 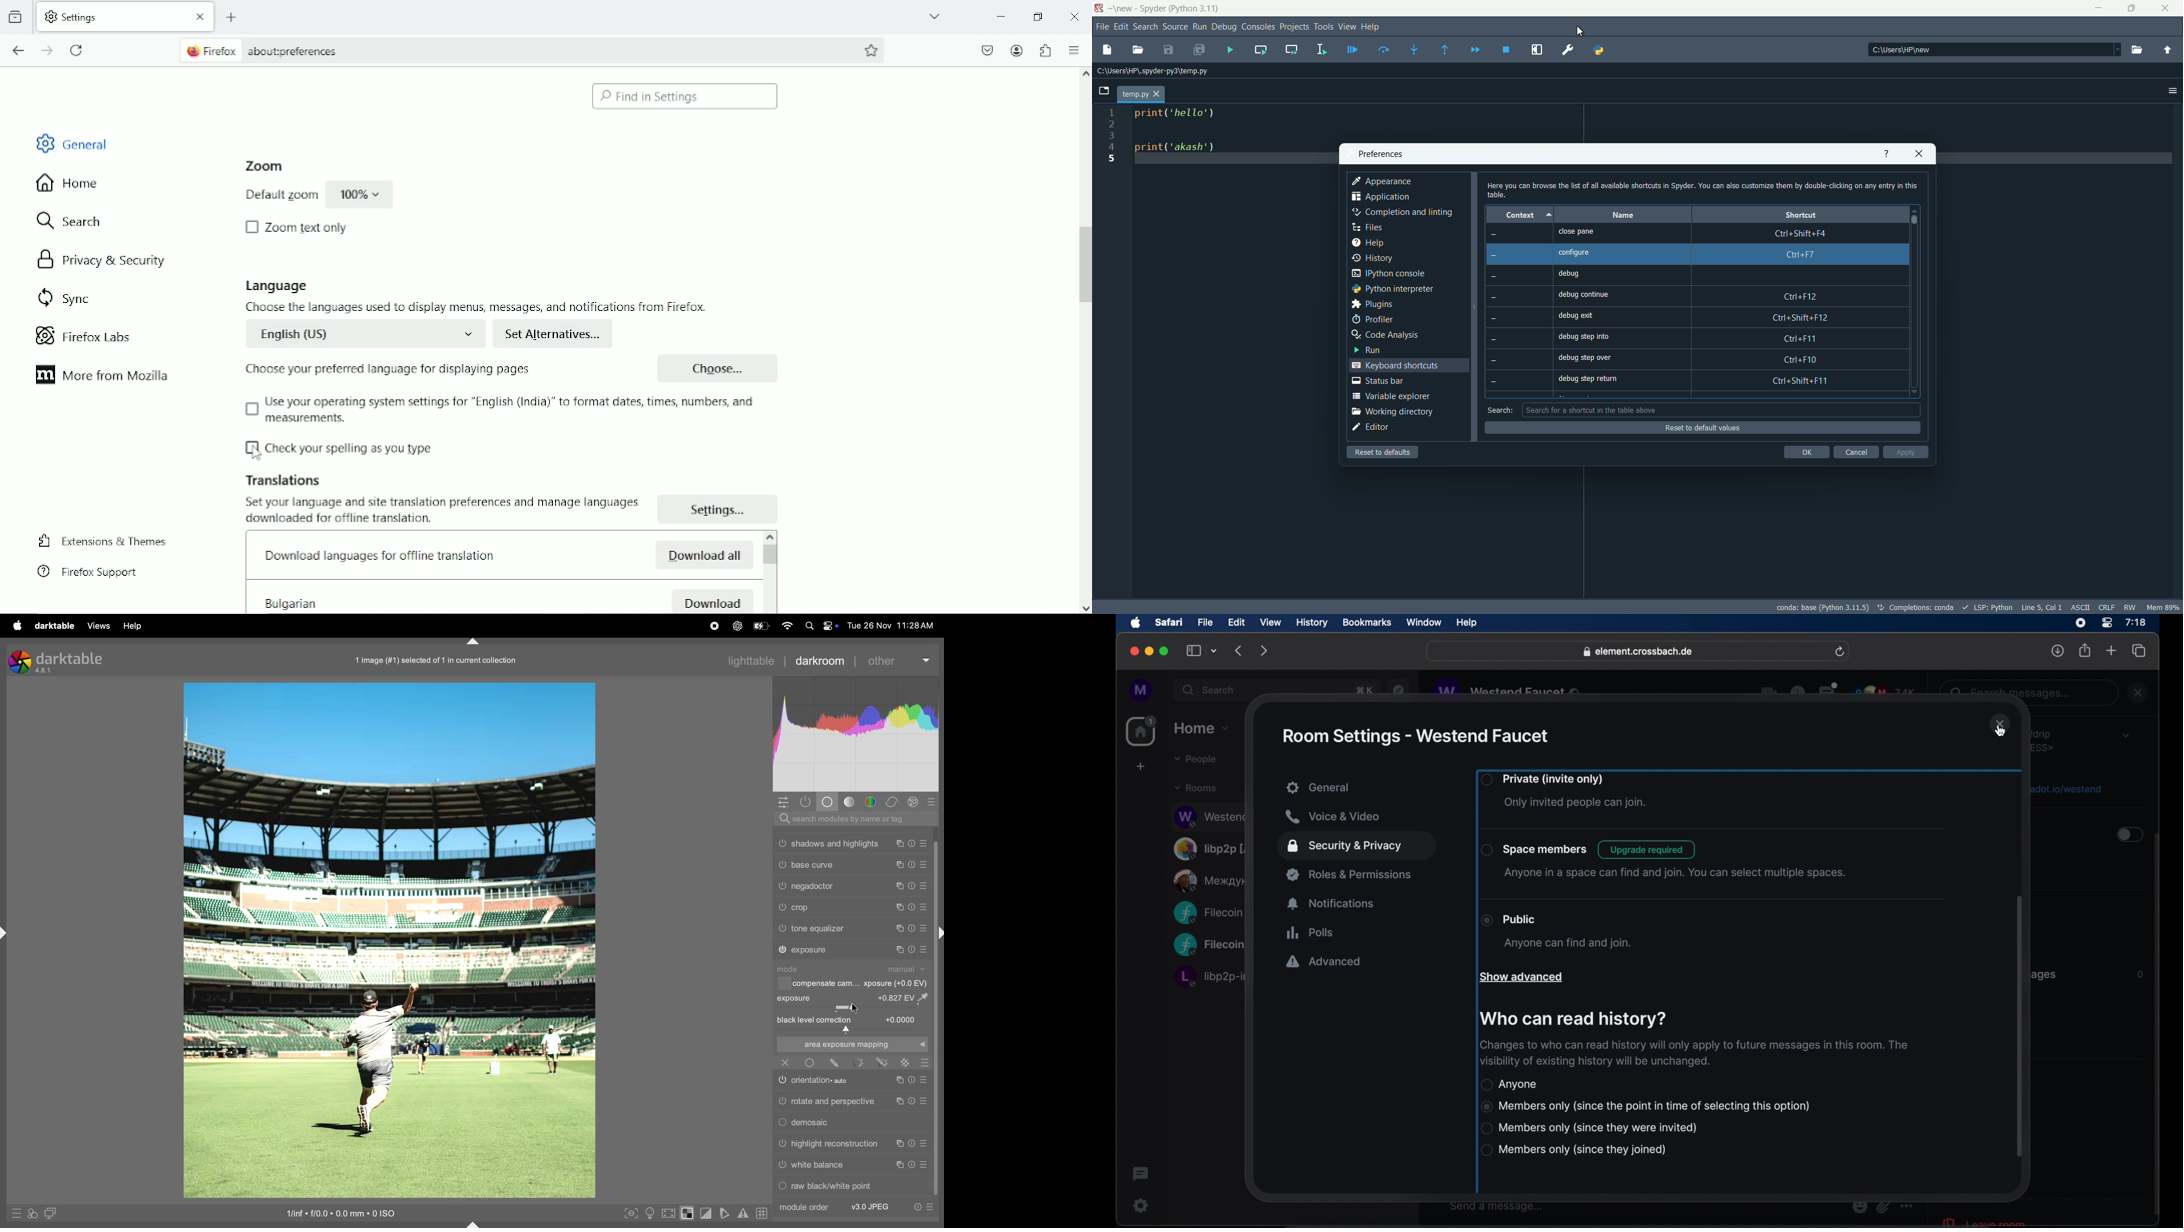 What do you see at coordinates (2134, 8) in the screenshot?
I see `maximize` at bounding box center [2134, 8].